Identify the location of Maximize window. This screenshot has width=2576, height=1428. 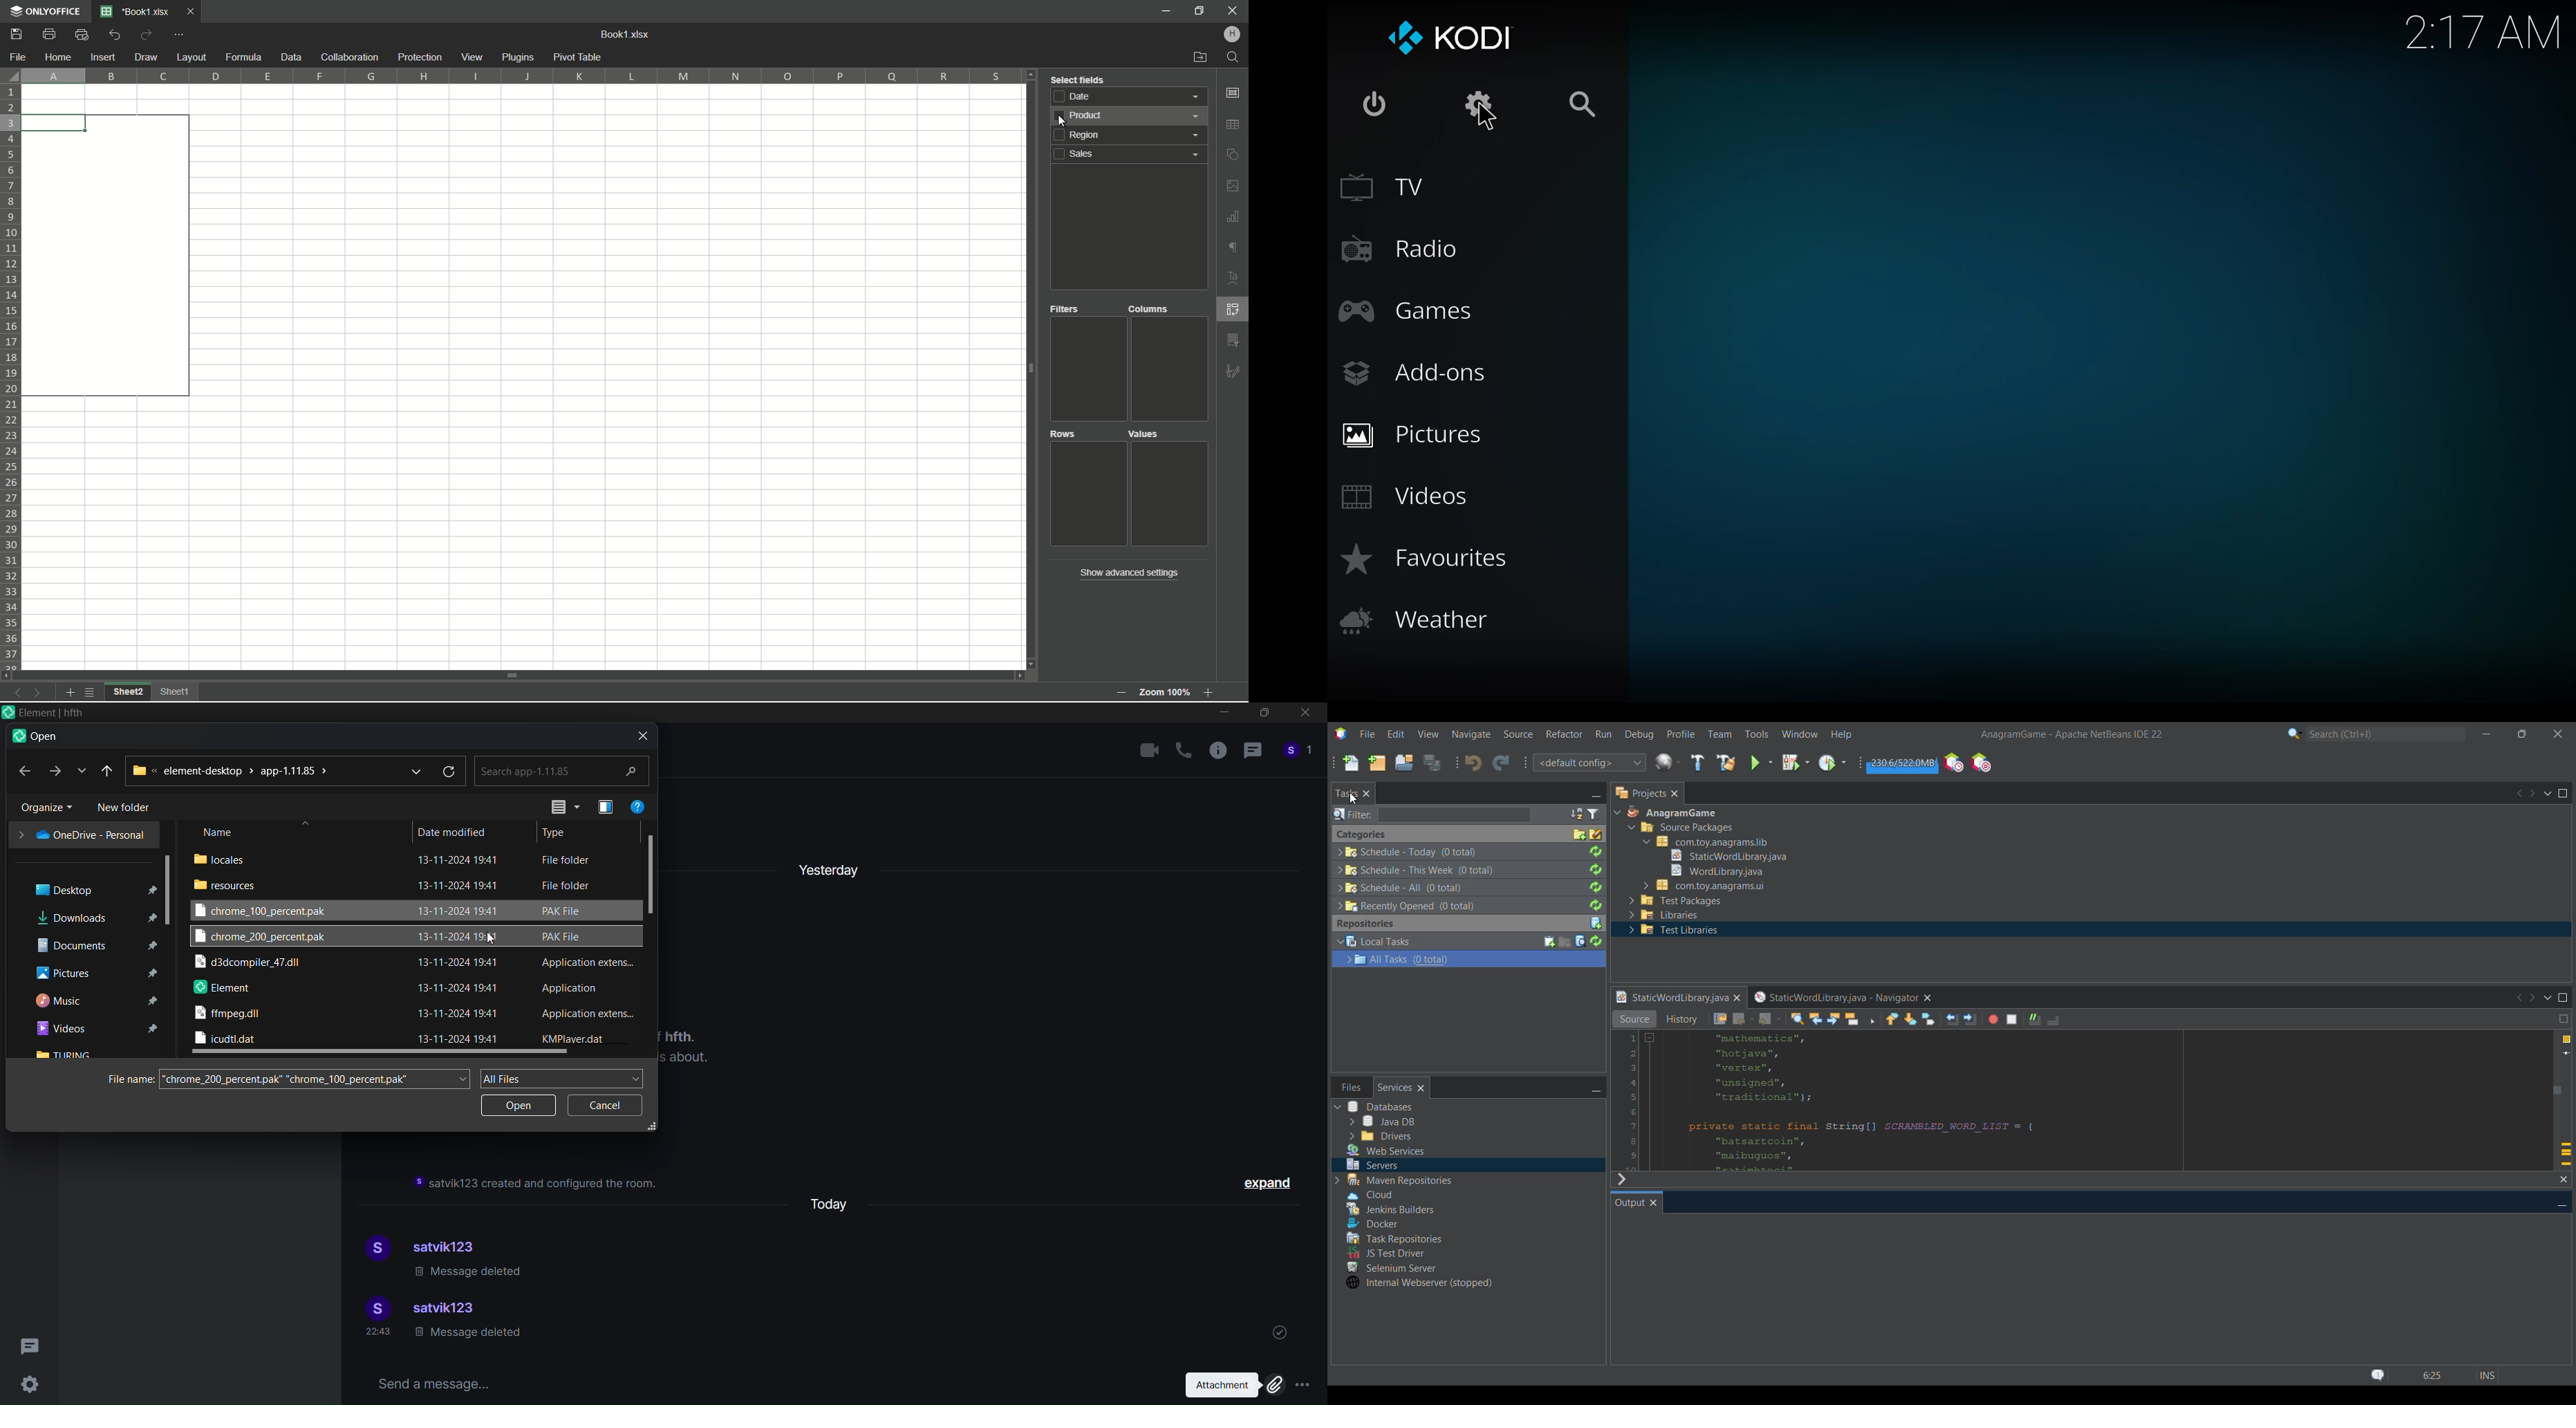
(2563, 997).